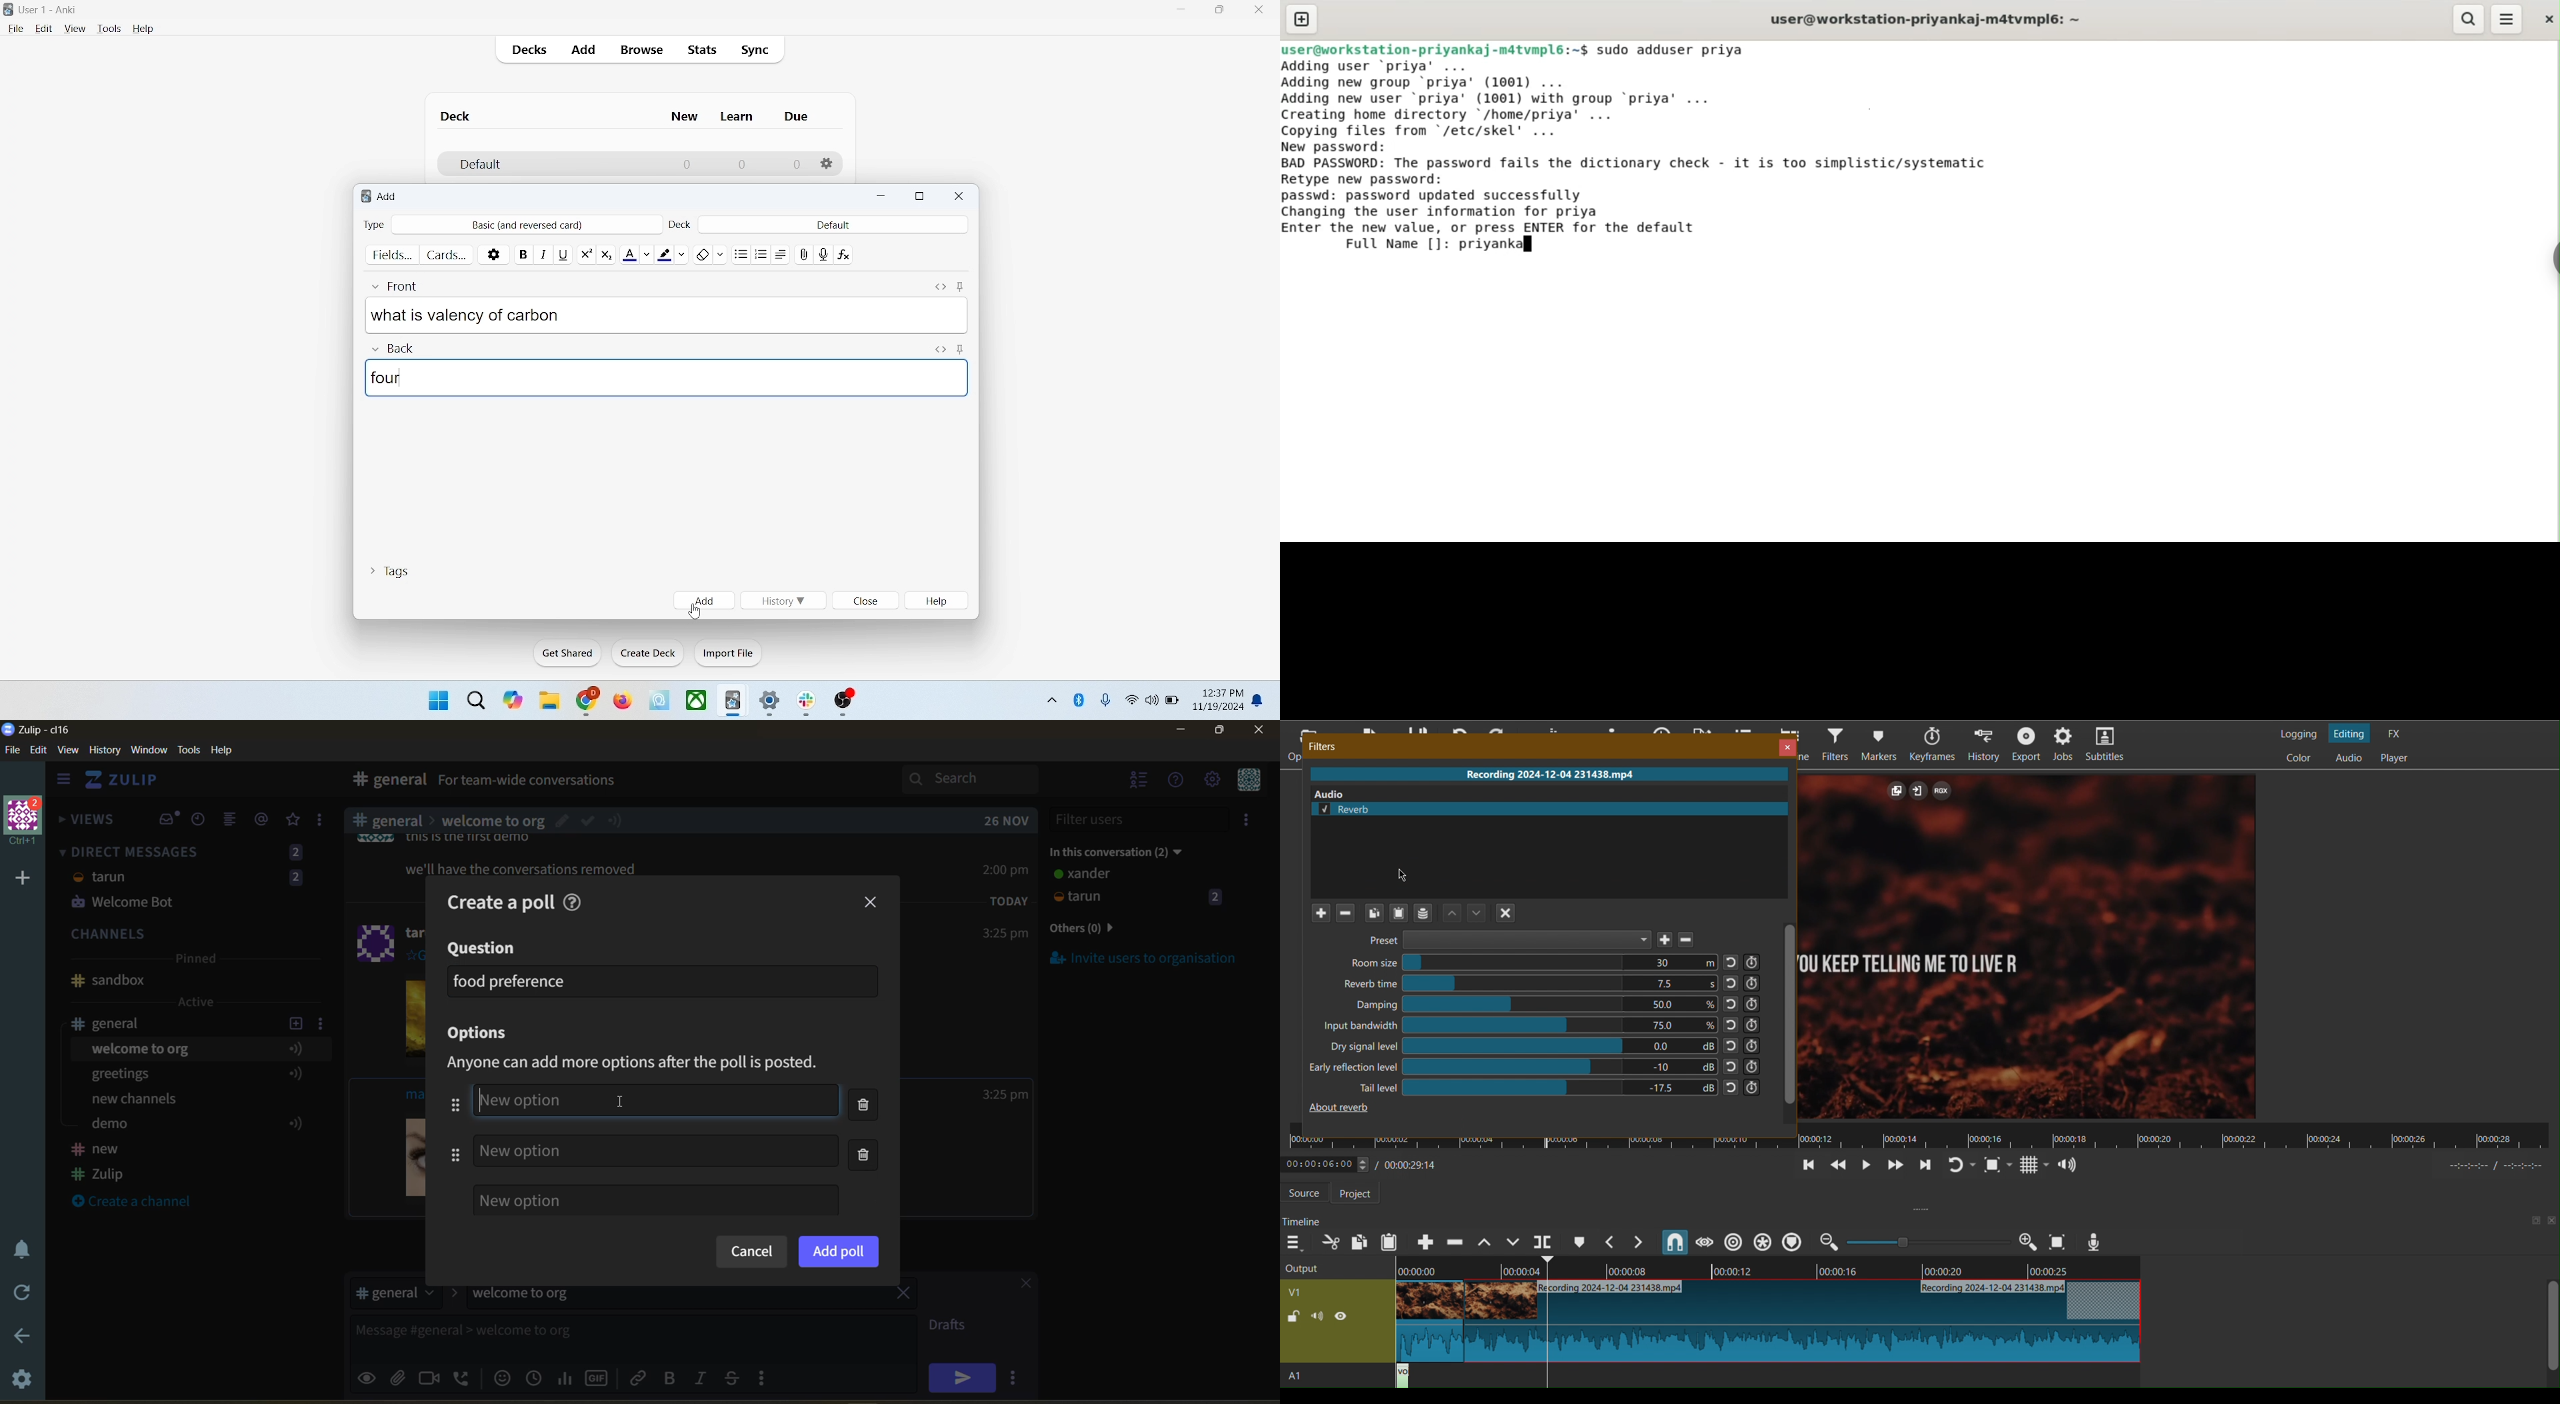 The height and width of the screenshot is (1428, 2576). Describe the element at coordinates (960, 284) in the screenshot. I see `sticky` at that location.